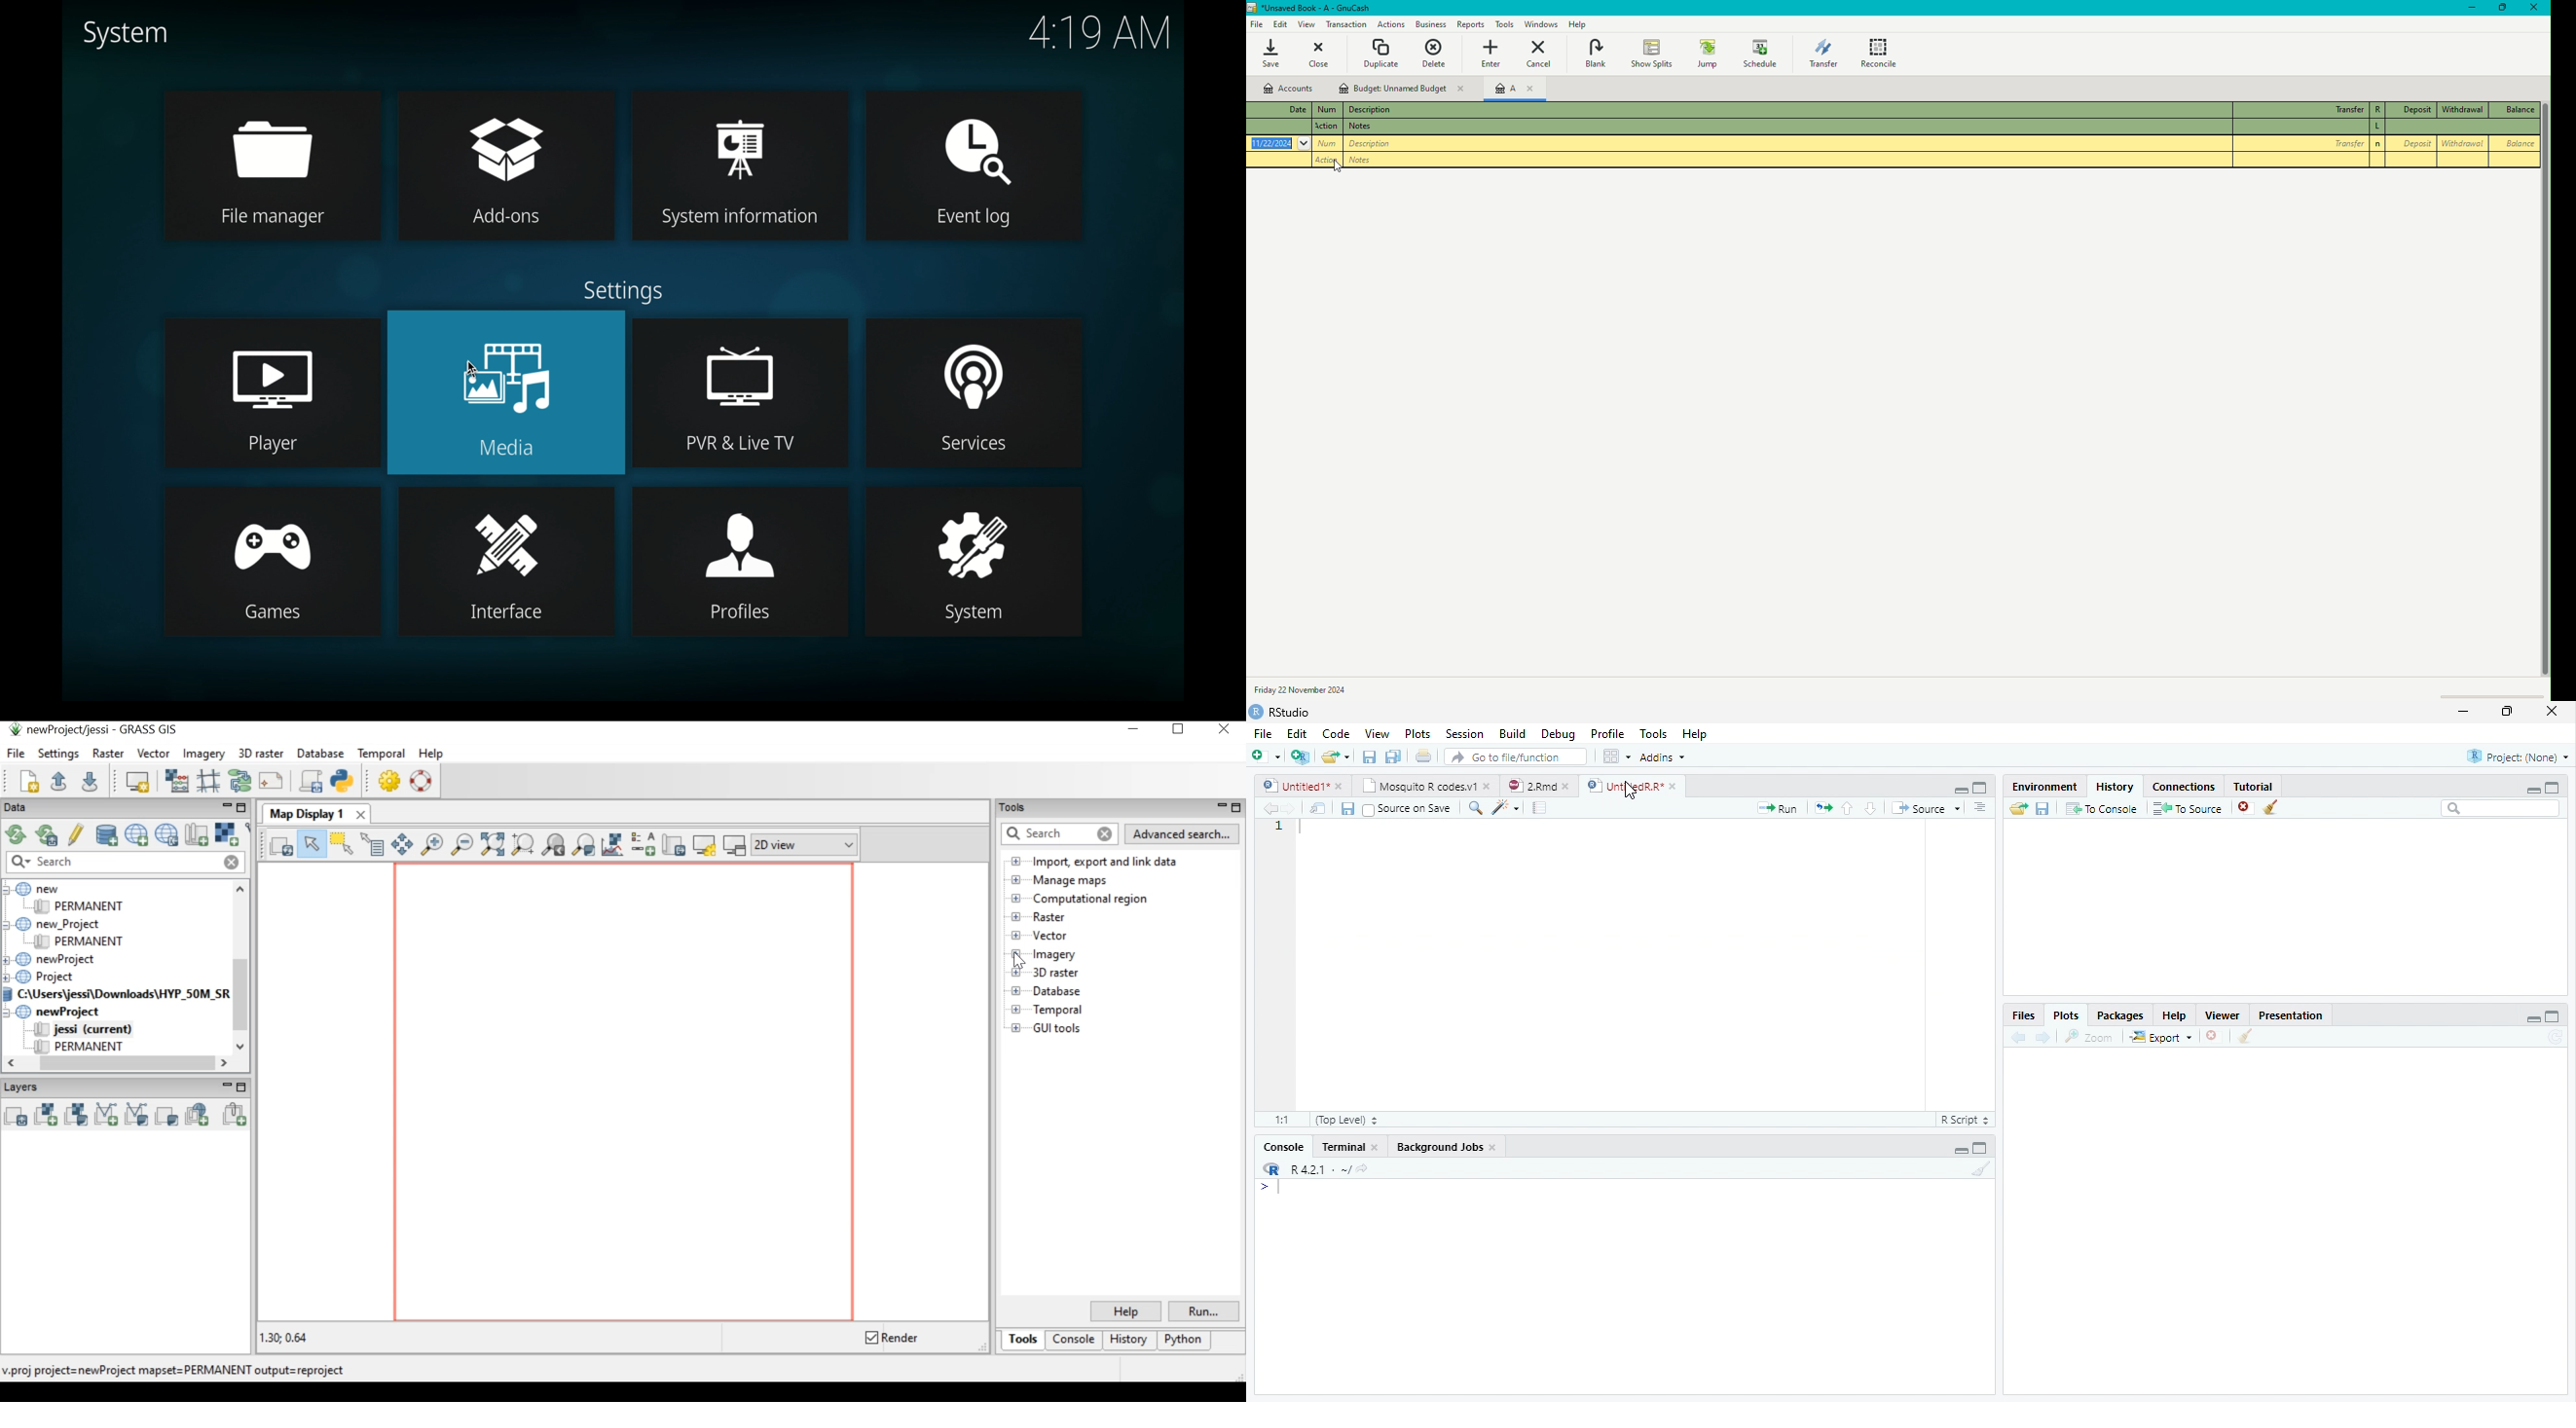  What do you see at coordinates (2018, 1037) in the screenshot?
I see `Previous plot` at bounding box center [2018, 1037].